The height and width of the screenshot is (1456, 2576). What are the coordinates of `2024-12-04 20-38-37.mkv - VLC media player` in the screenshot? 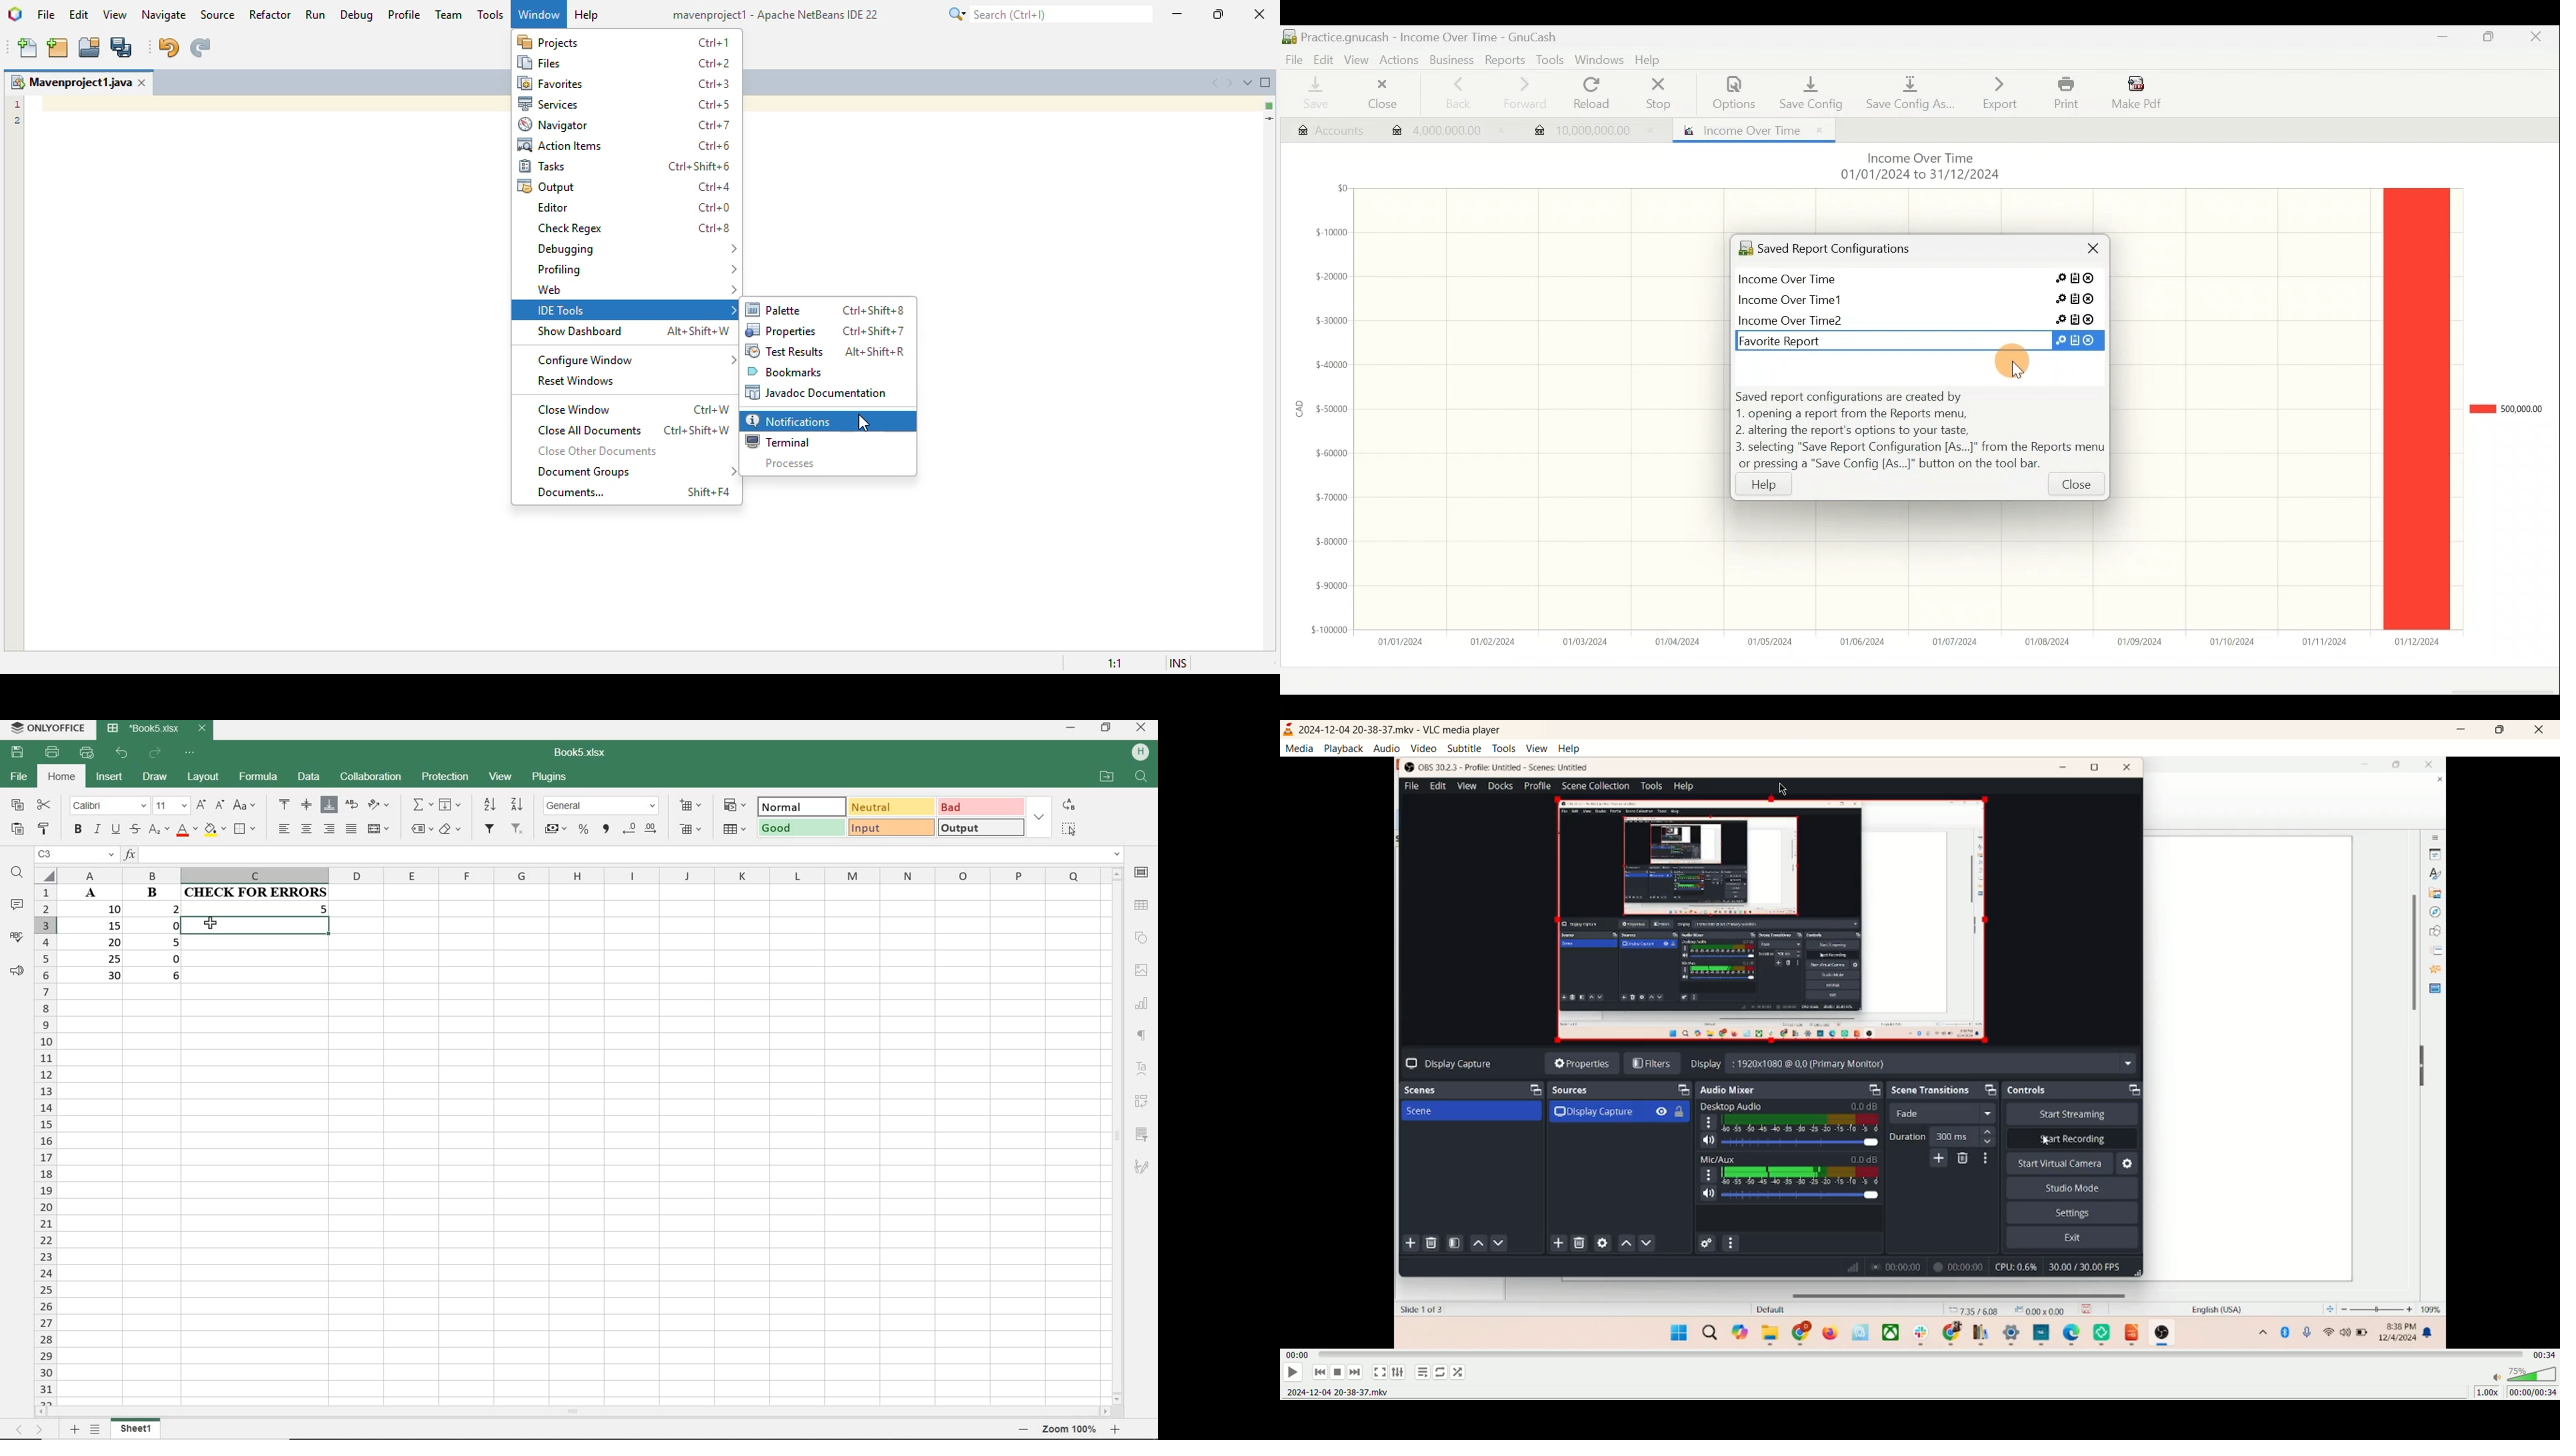 It's located at (1405, 729).